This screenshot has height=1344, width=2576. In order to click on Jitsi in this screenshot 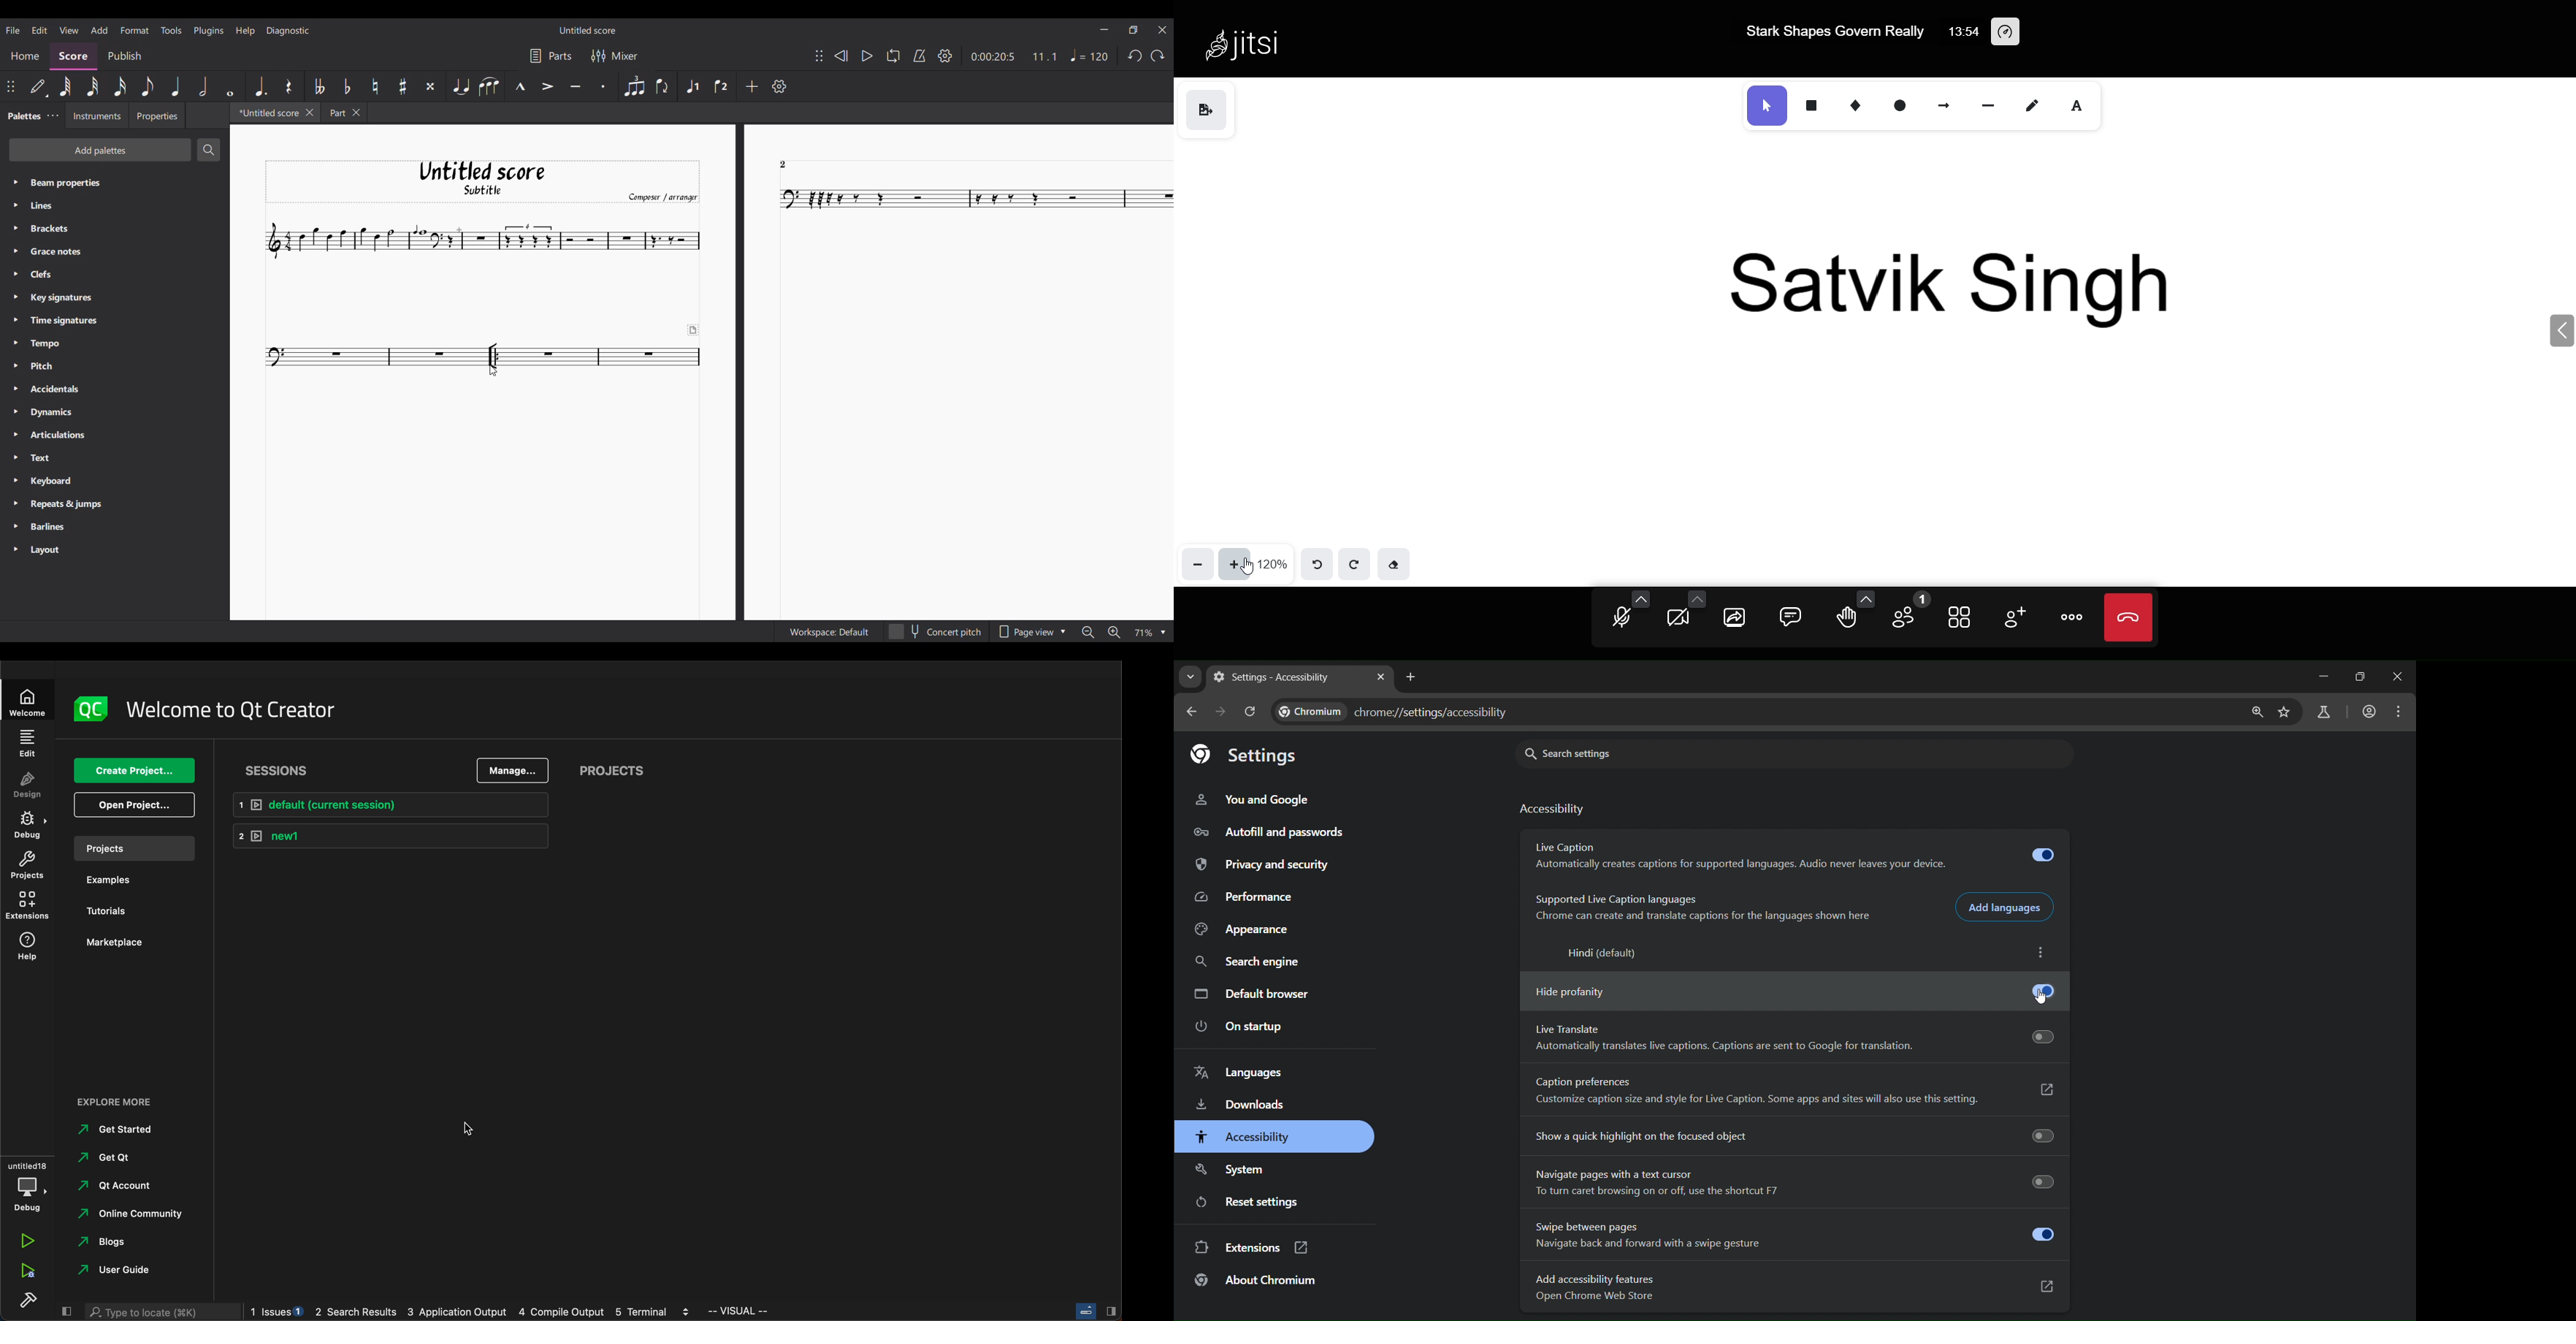, I will do `click(1242, 41)`.